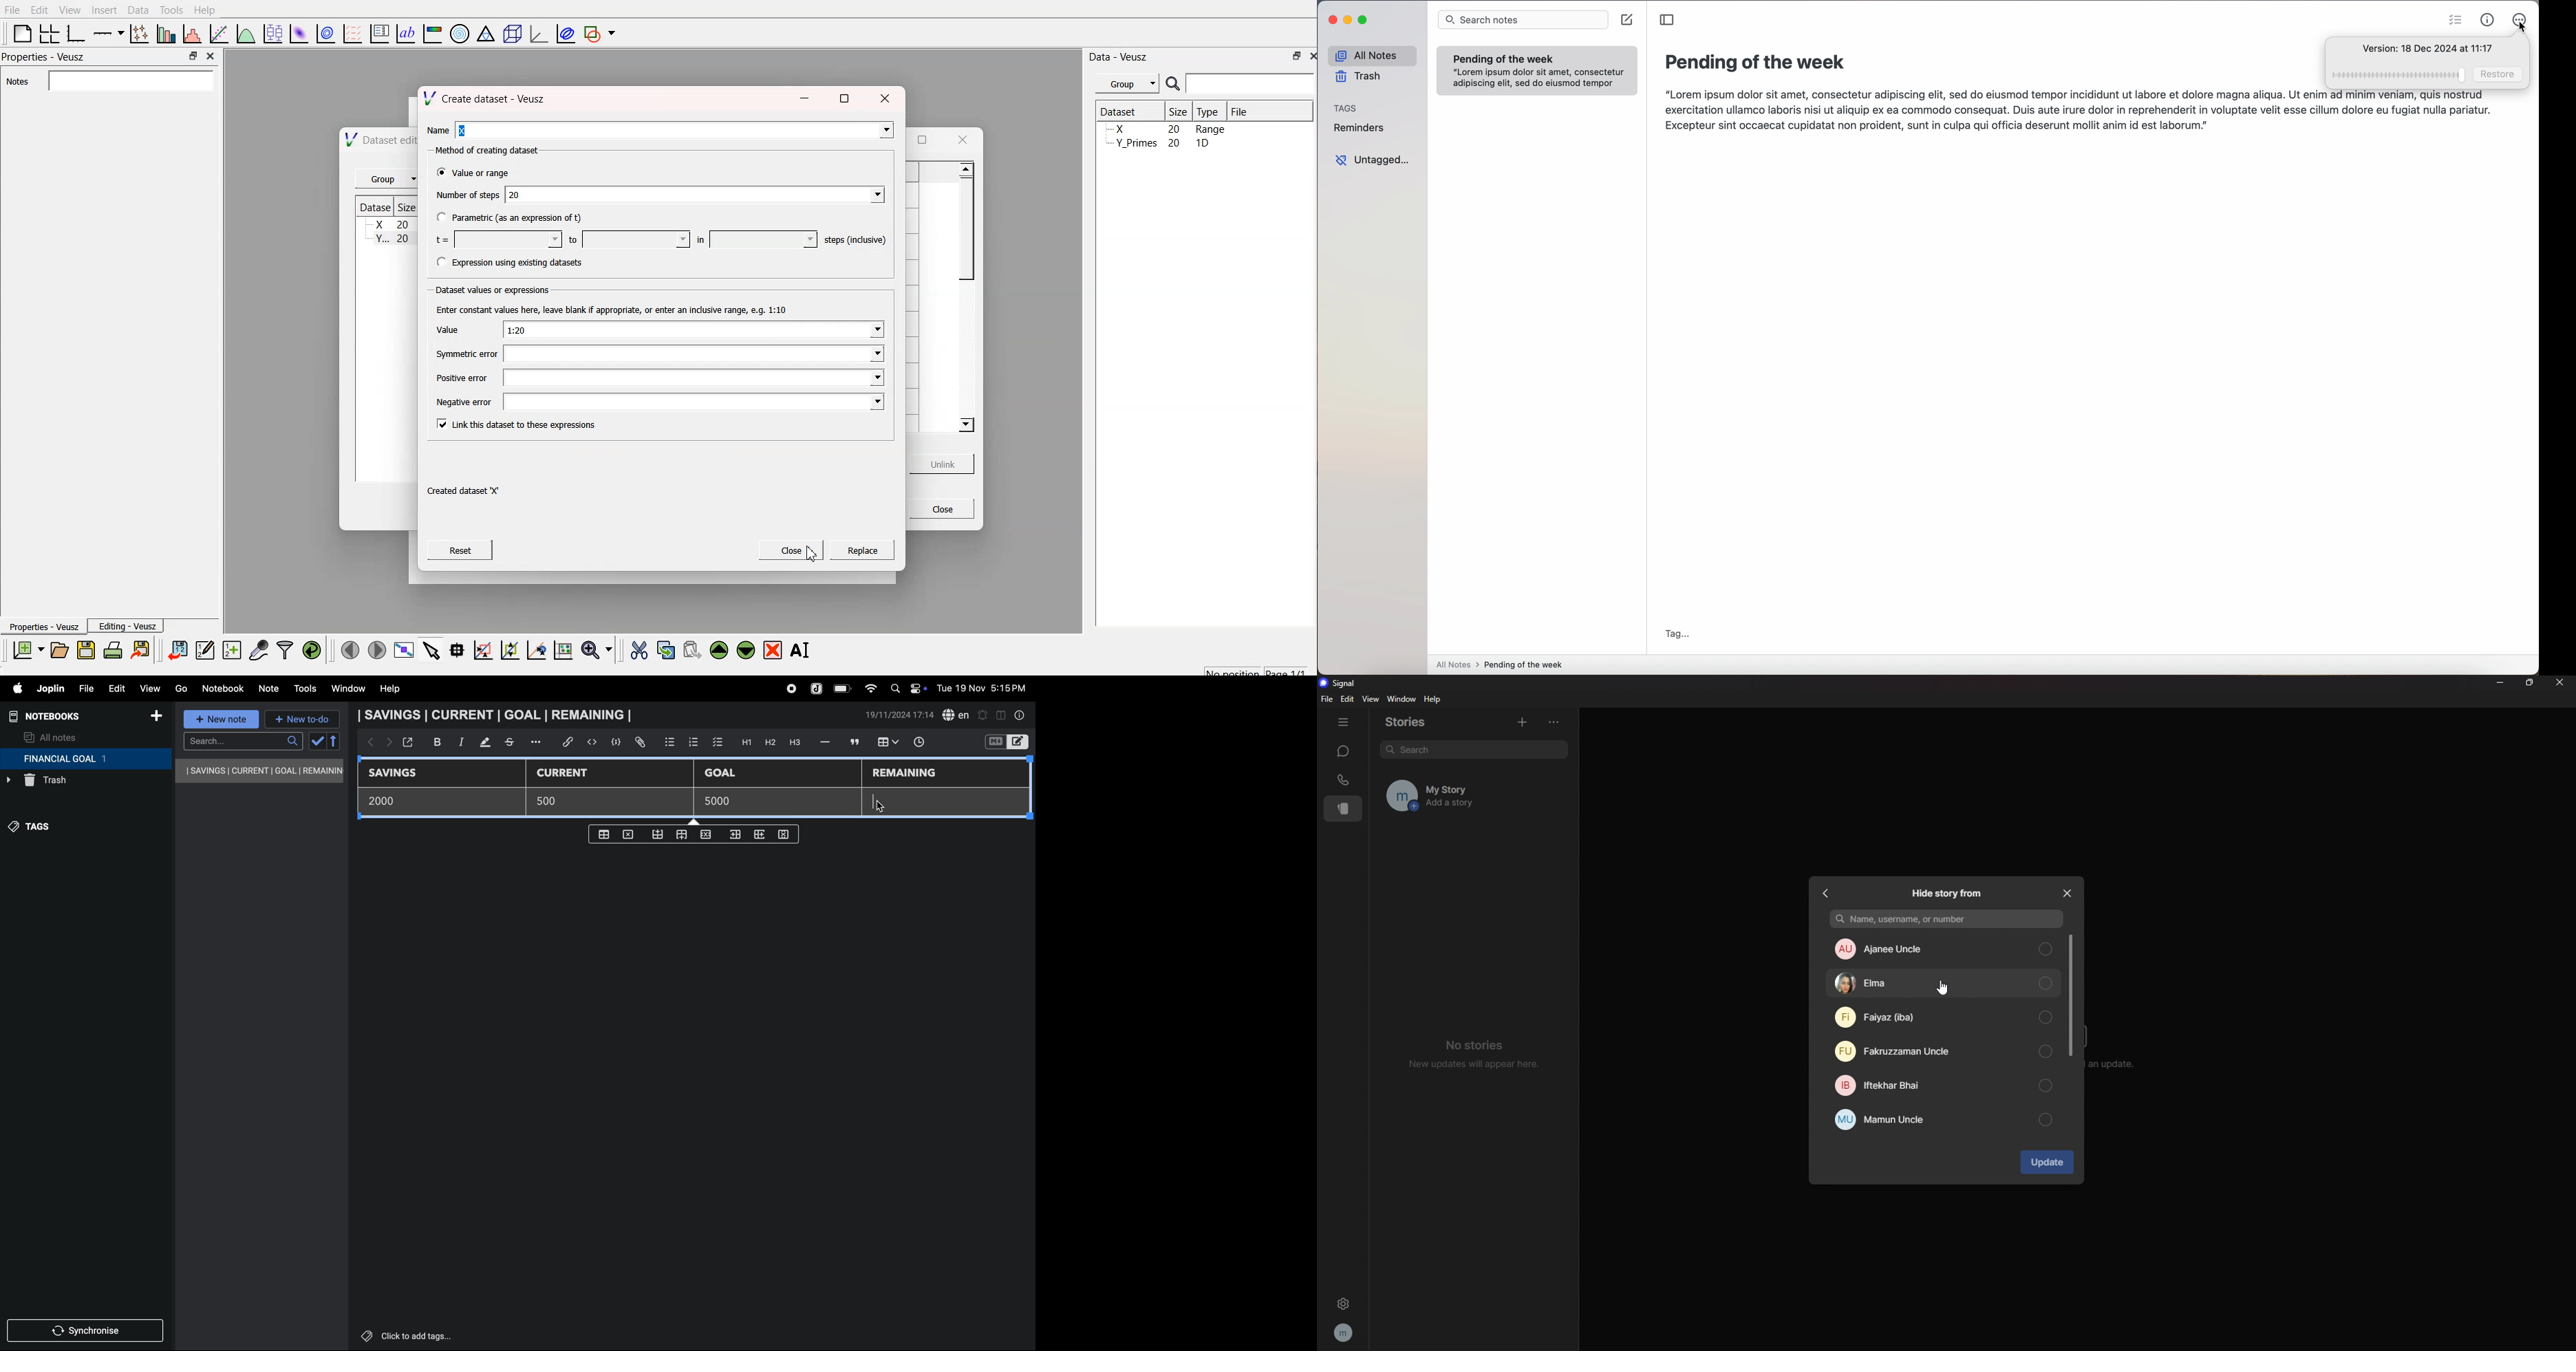  Describe the element at coordinates (1343, 1303) in the screenshot. I see `settings` at that location.